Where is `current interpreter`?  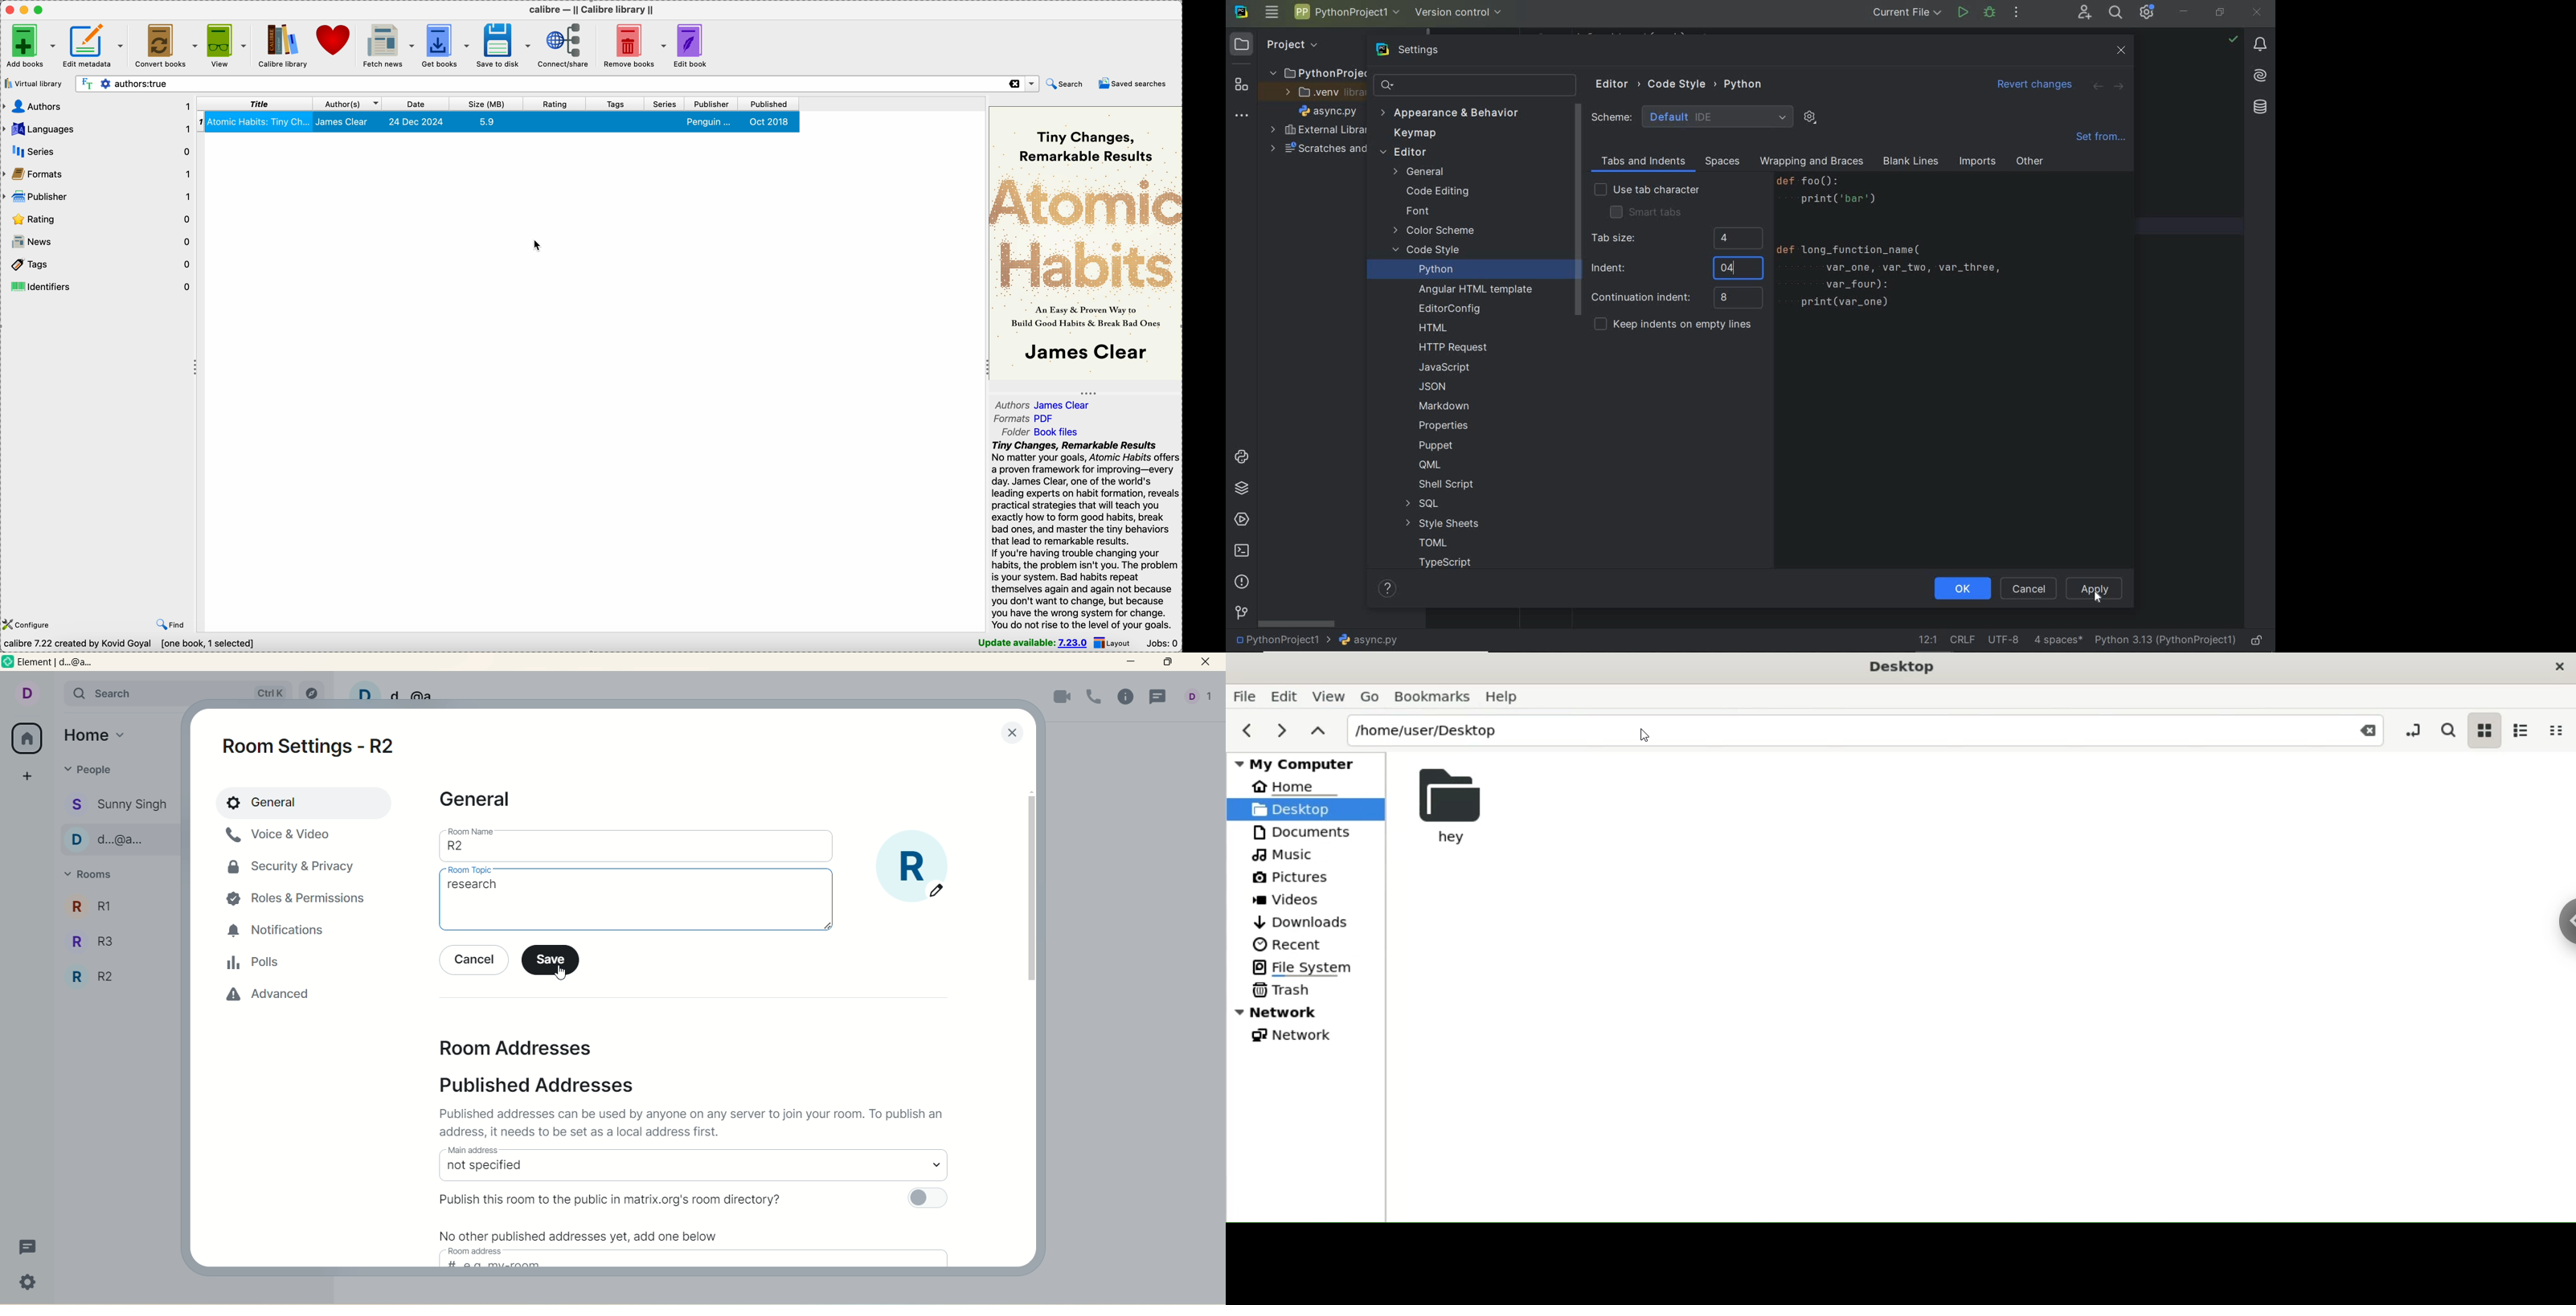
current interpreter is located at coordinates (2165, 640).